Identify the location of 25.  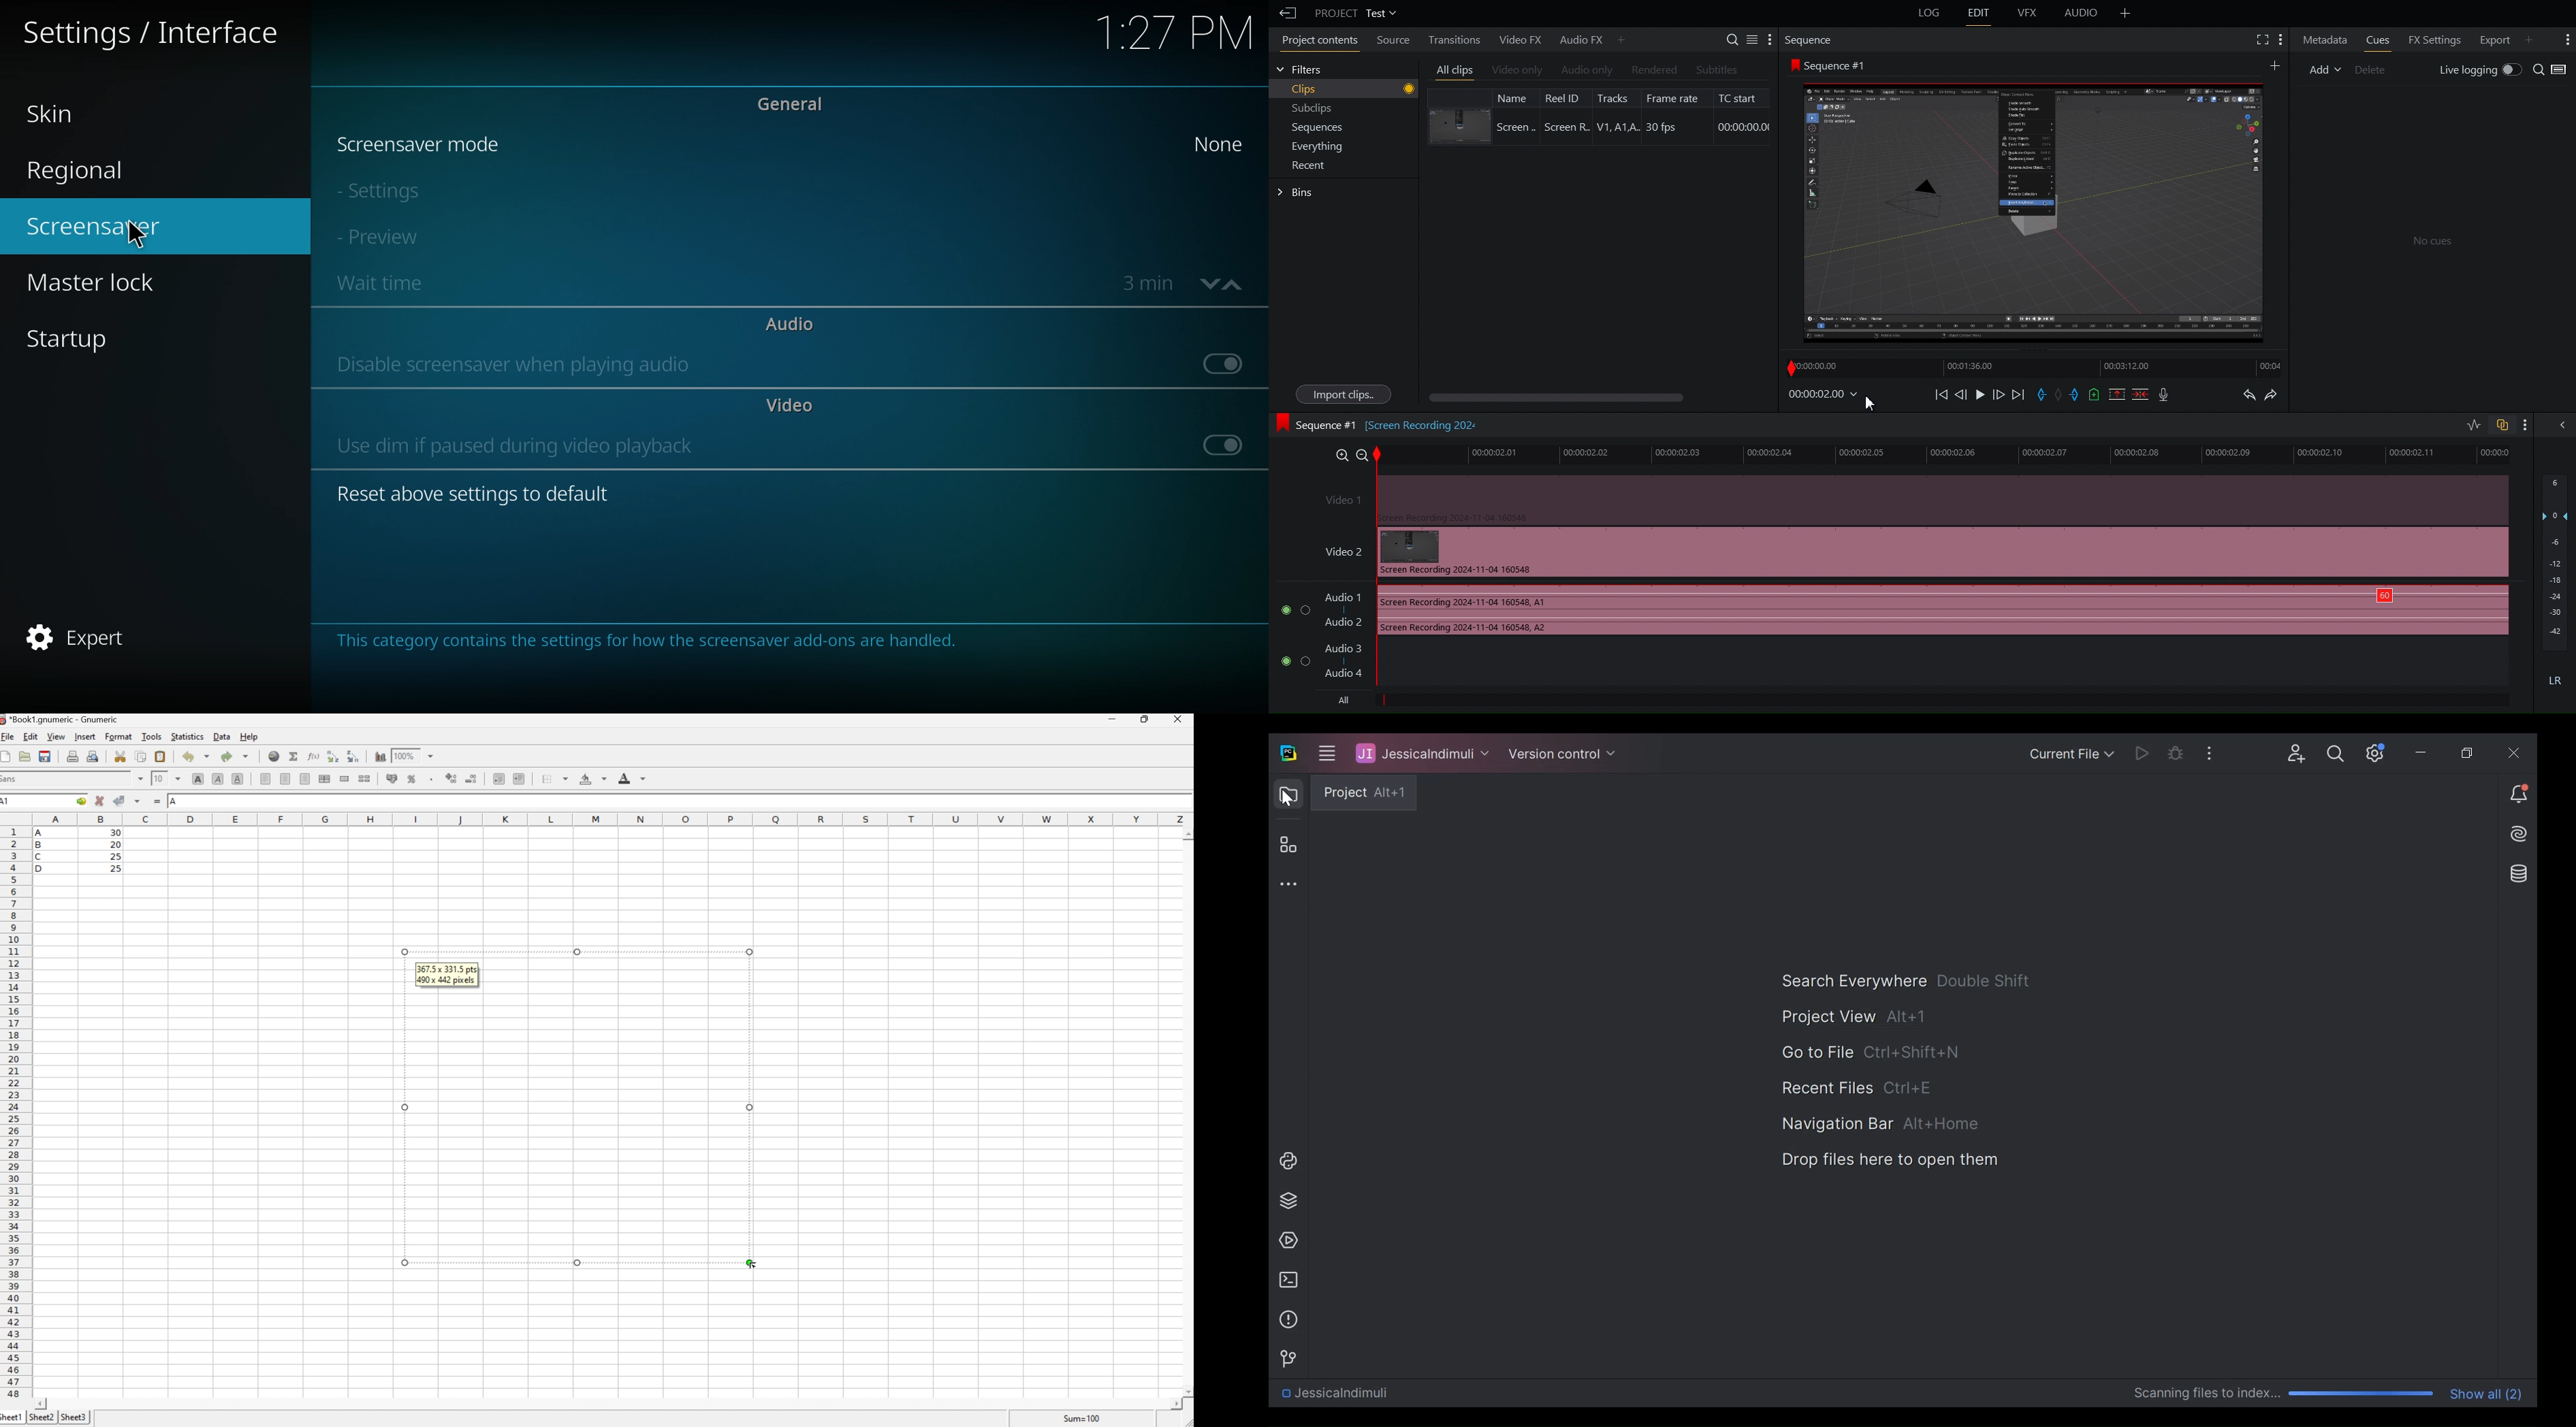
(115, 856).